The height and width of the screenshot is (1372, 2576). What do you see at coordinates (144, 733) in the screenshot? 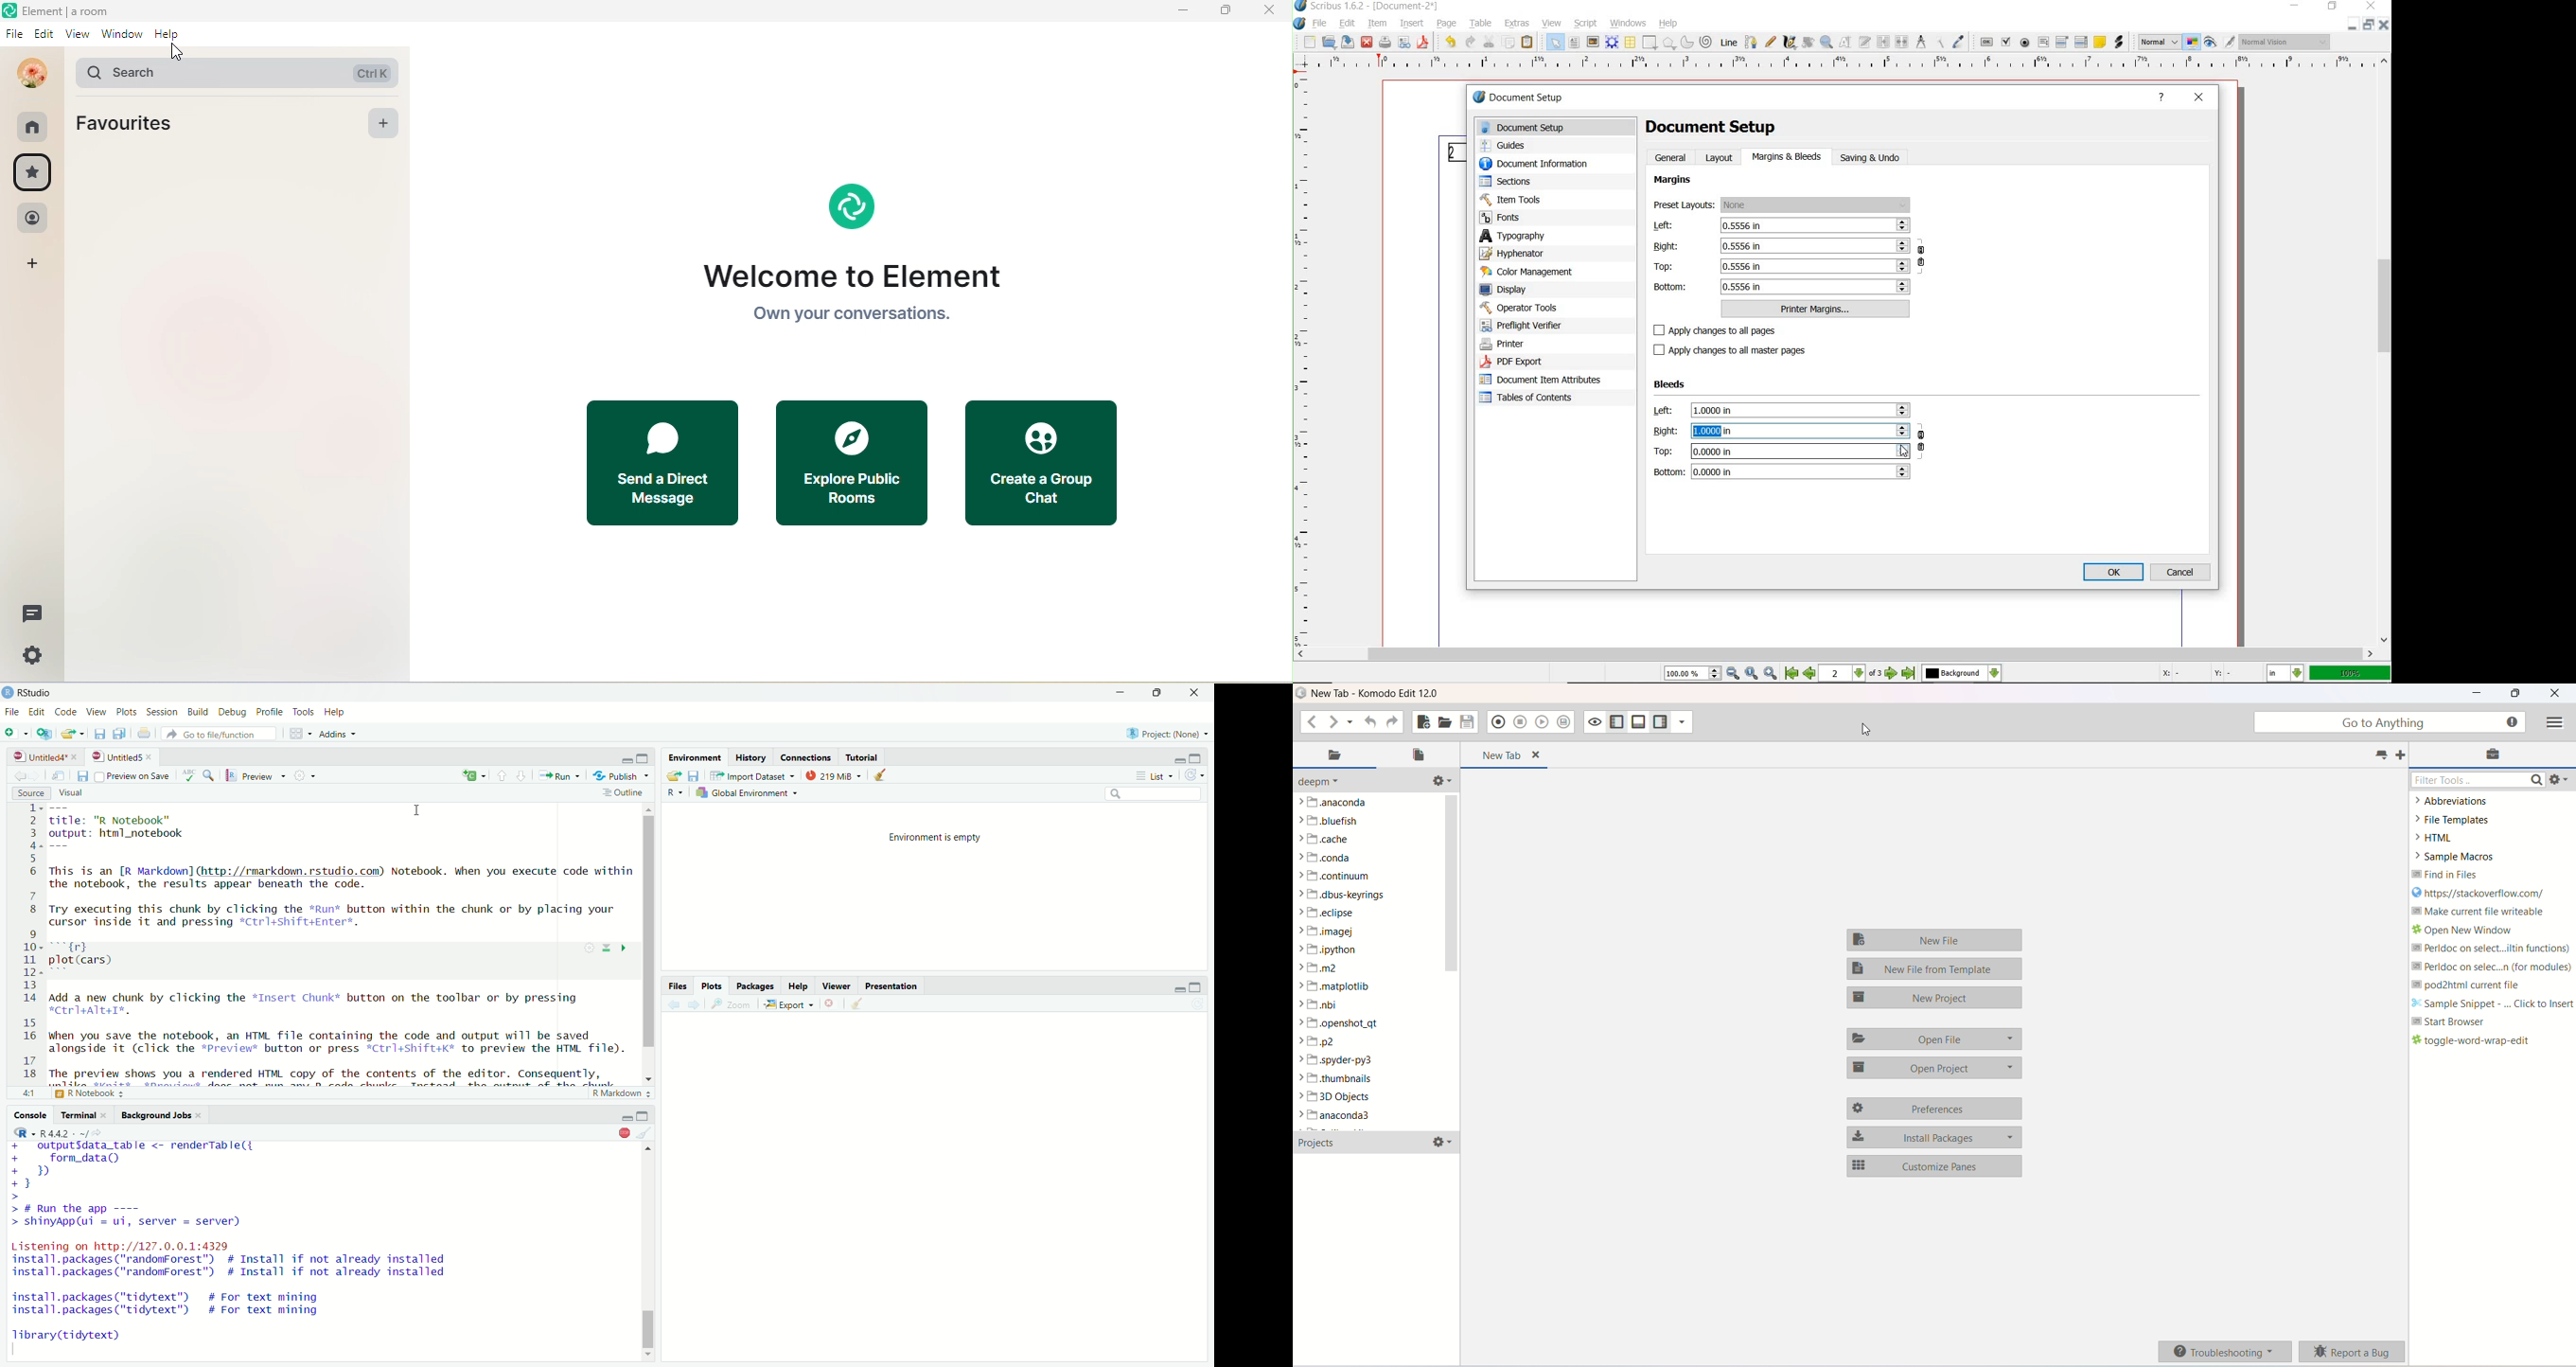
I see `print current document` at bounding box center [144, 733].